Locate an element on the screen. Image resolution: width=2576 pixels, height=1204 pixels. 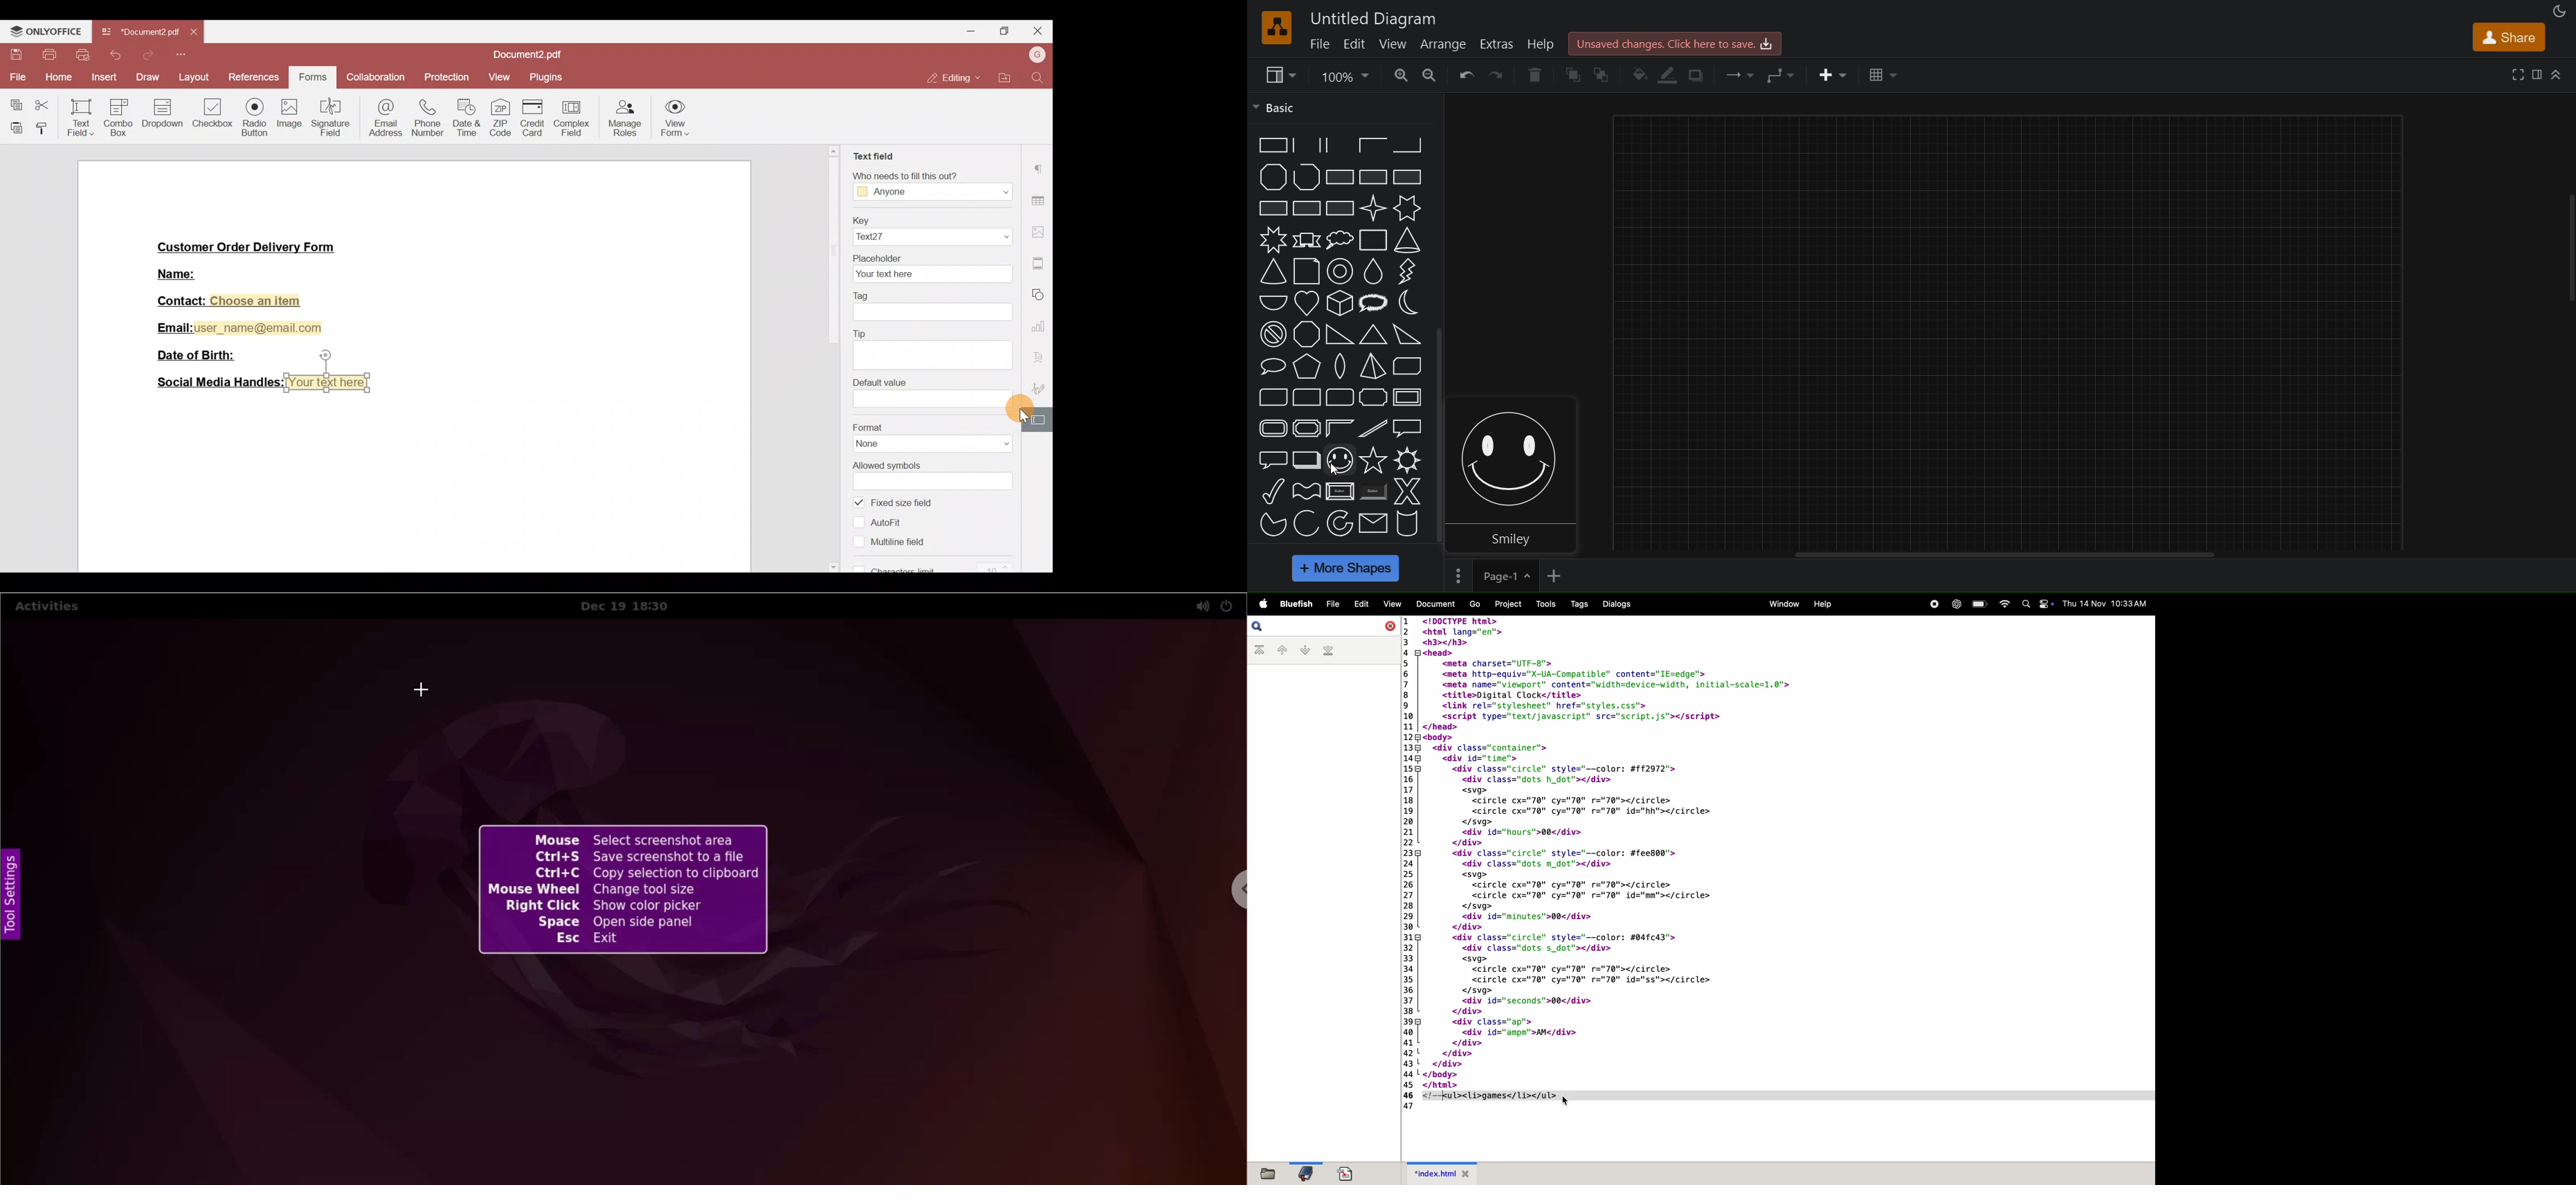
Email:user_name@email.com is located at coordinates (240, 326).